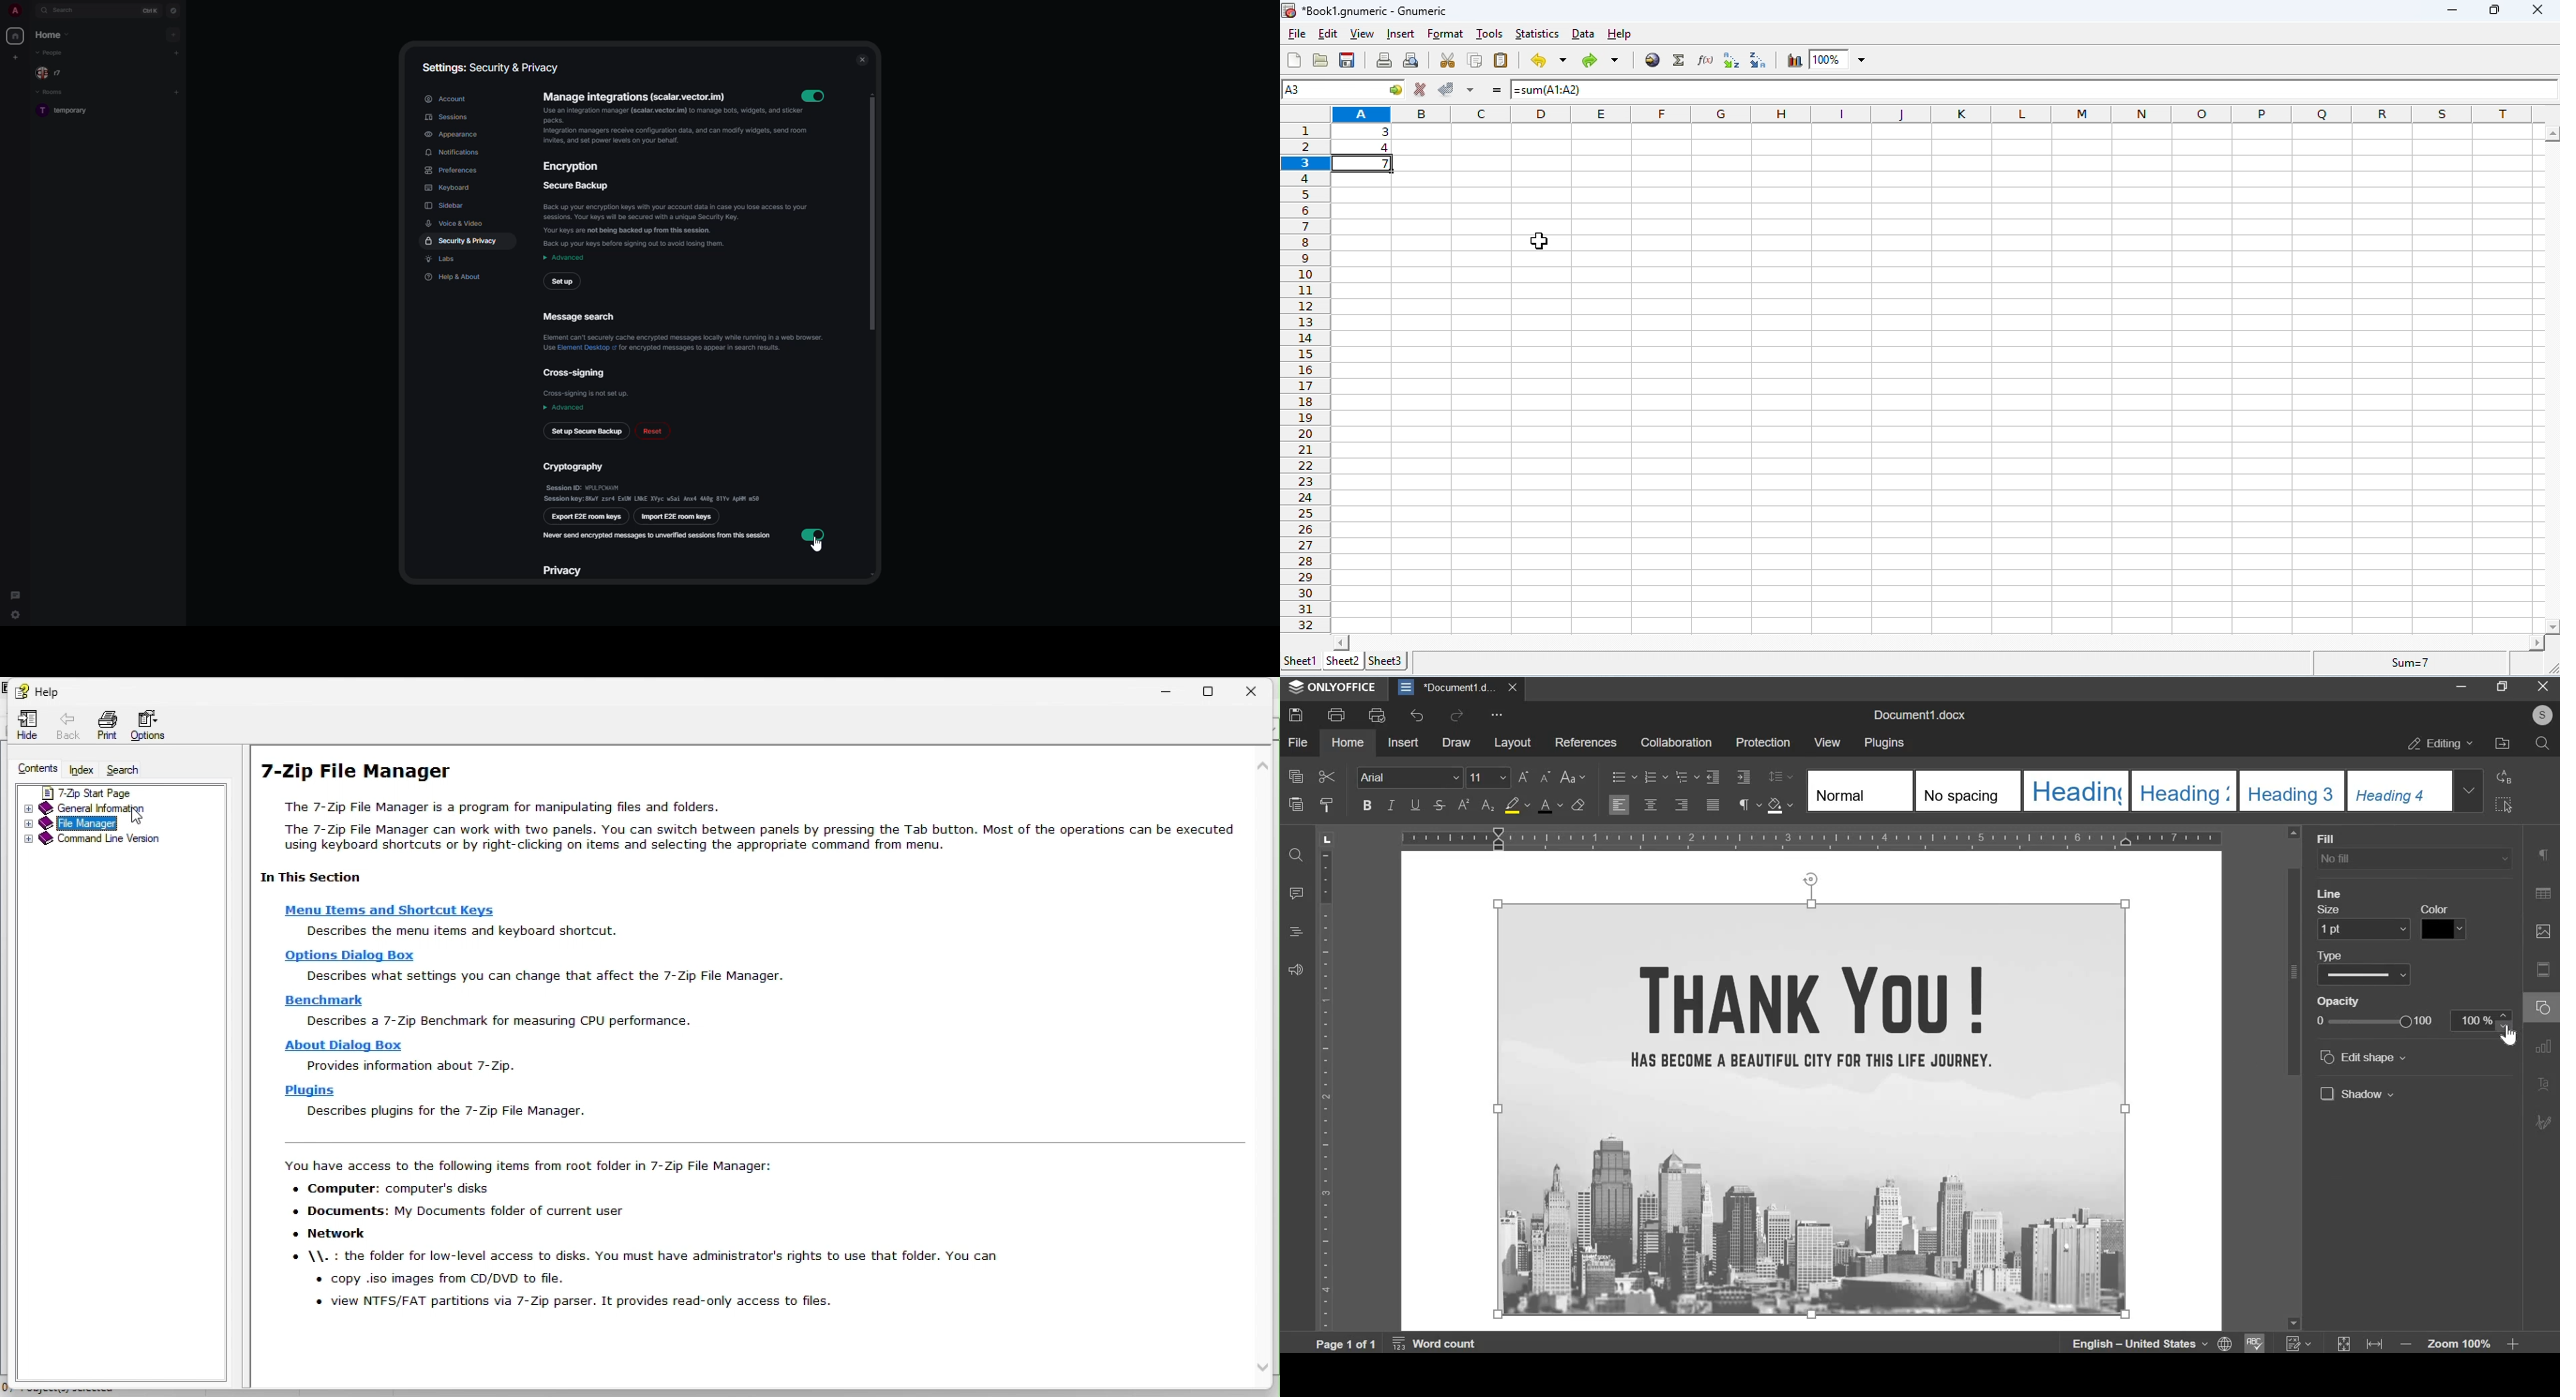  Describe the element at coordinates (587, 433) in the screenshot. I see `set up secure backup` at that location.